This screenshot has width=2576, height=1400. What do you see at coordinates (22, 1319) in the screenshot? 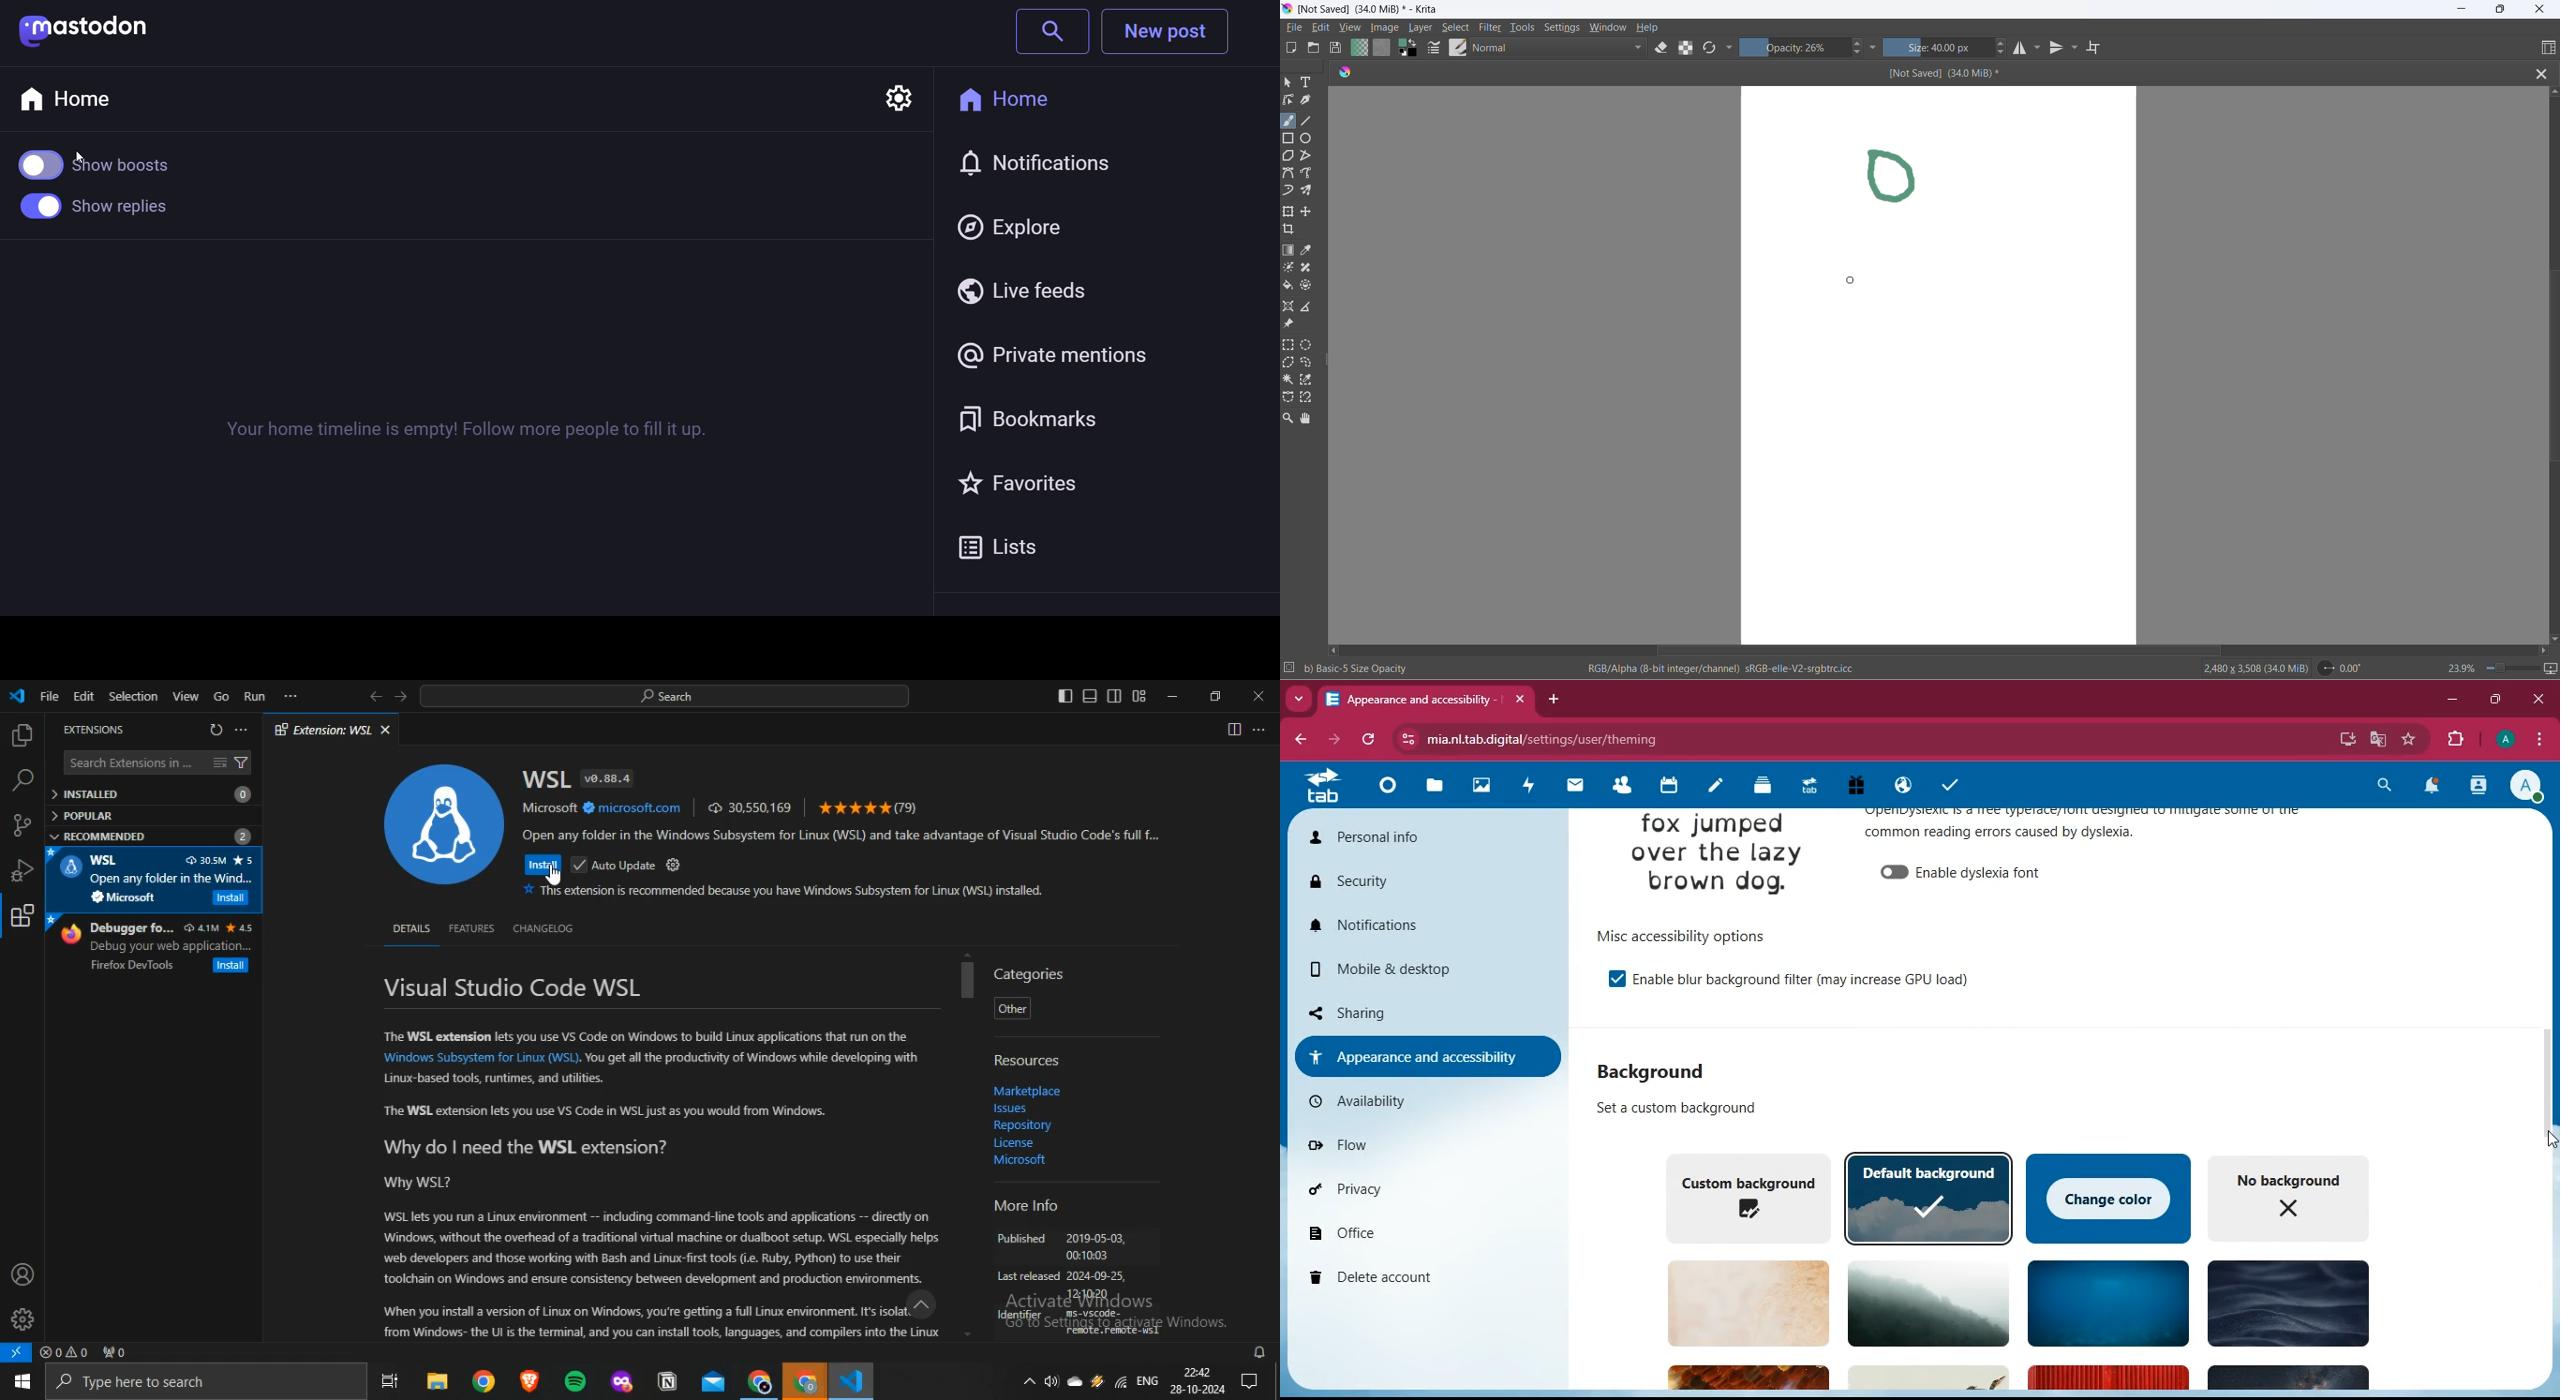
I see `manage` at bounding box center [22, 1319].